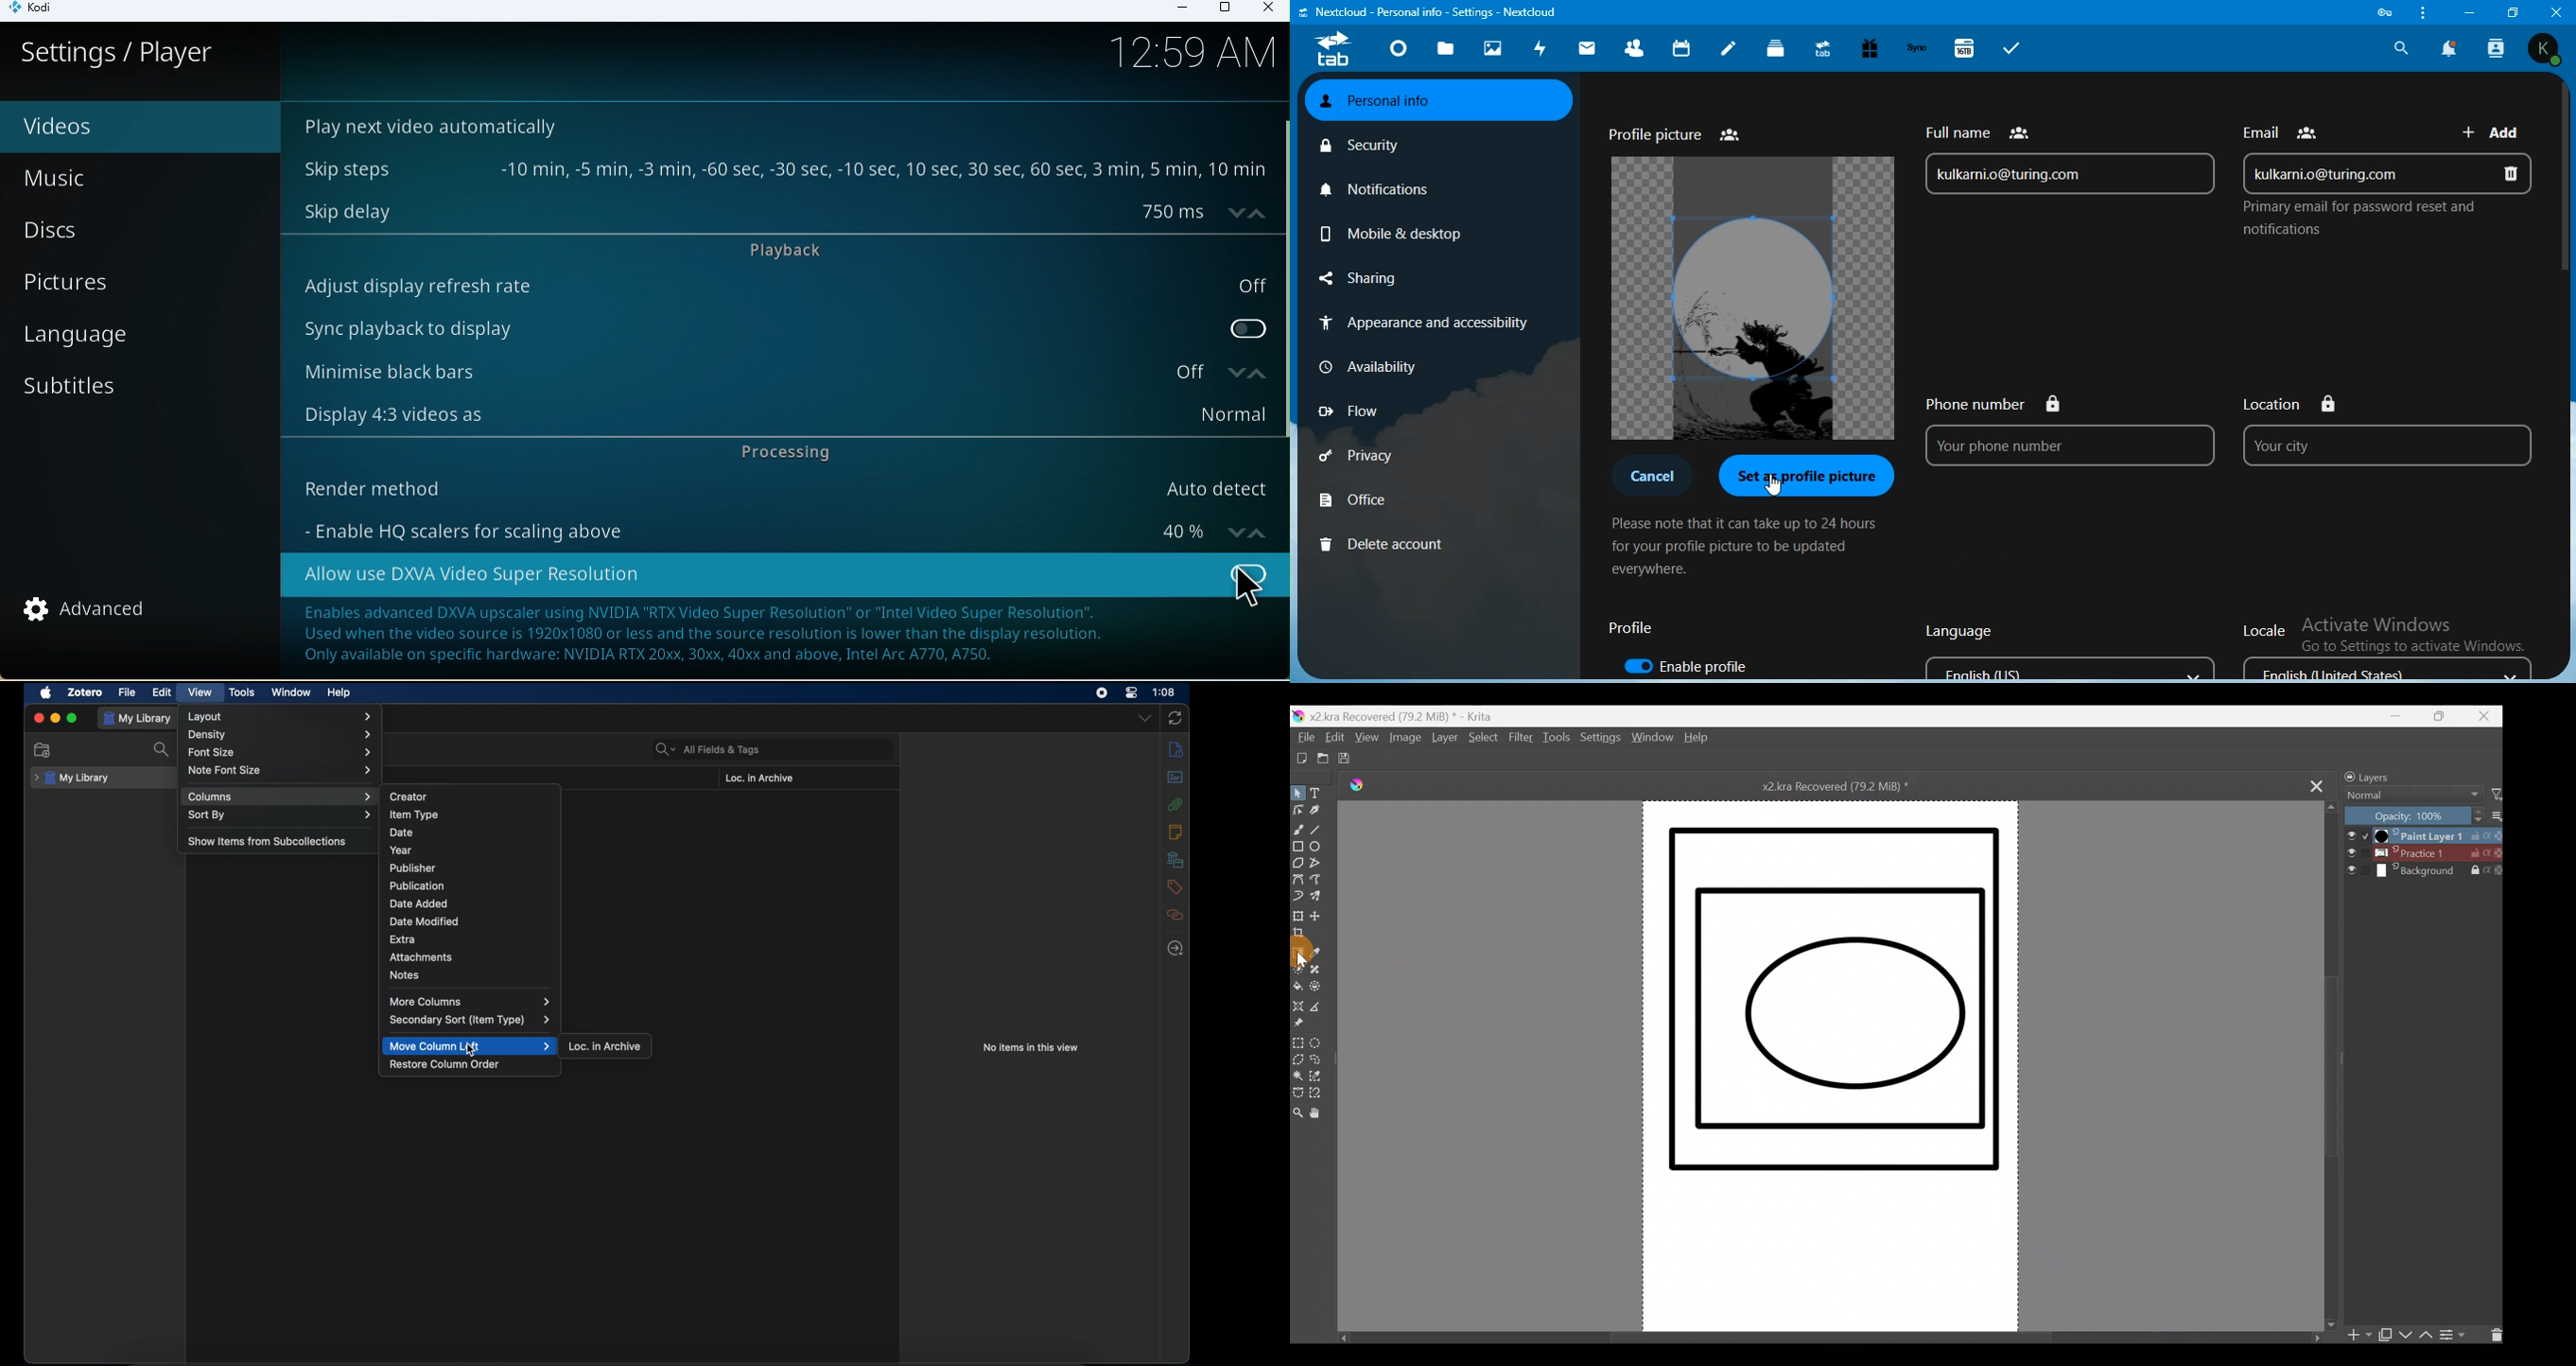 Image resolution: width=2576 pixels, height=1372 pixels. What do you see at coordinates (1030, 1048) in the screenshot?
I see `no items in this view` at bounding box center [1030, 1048].